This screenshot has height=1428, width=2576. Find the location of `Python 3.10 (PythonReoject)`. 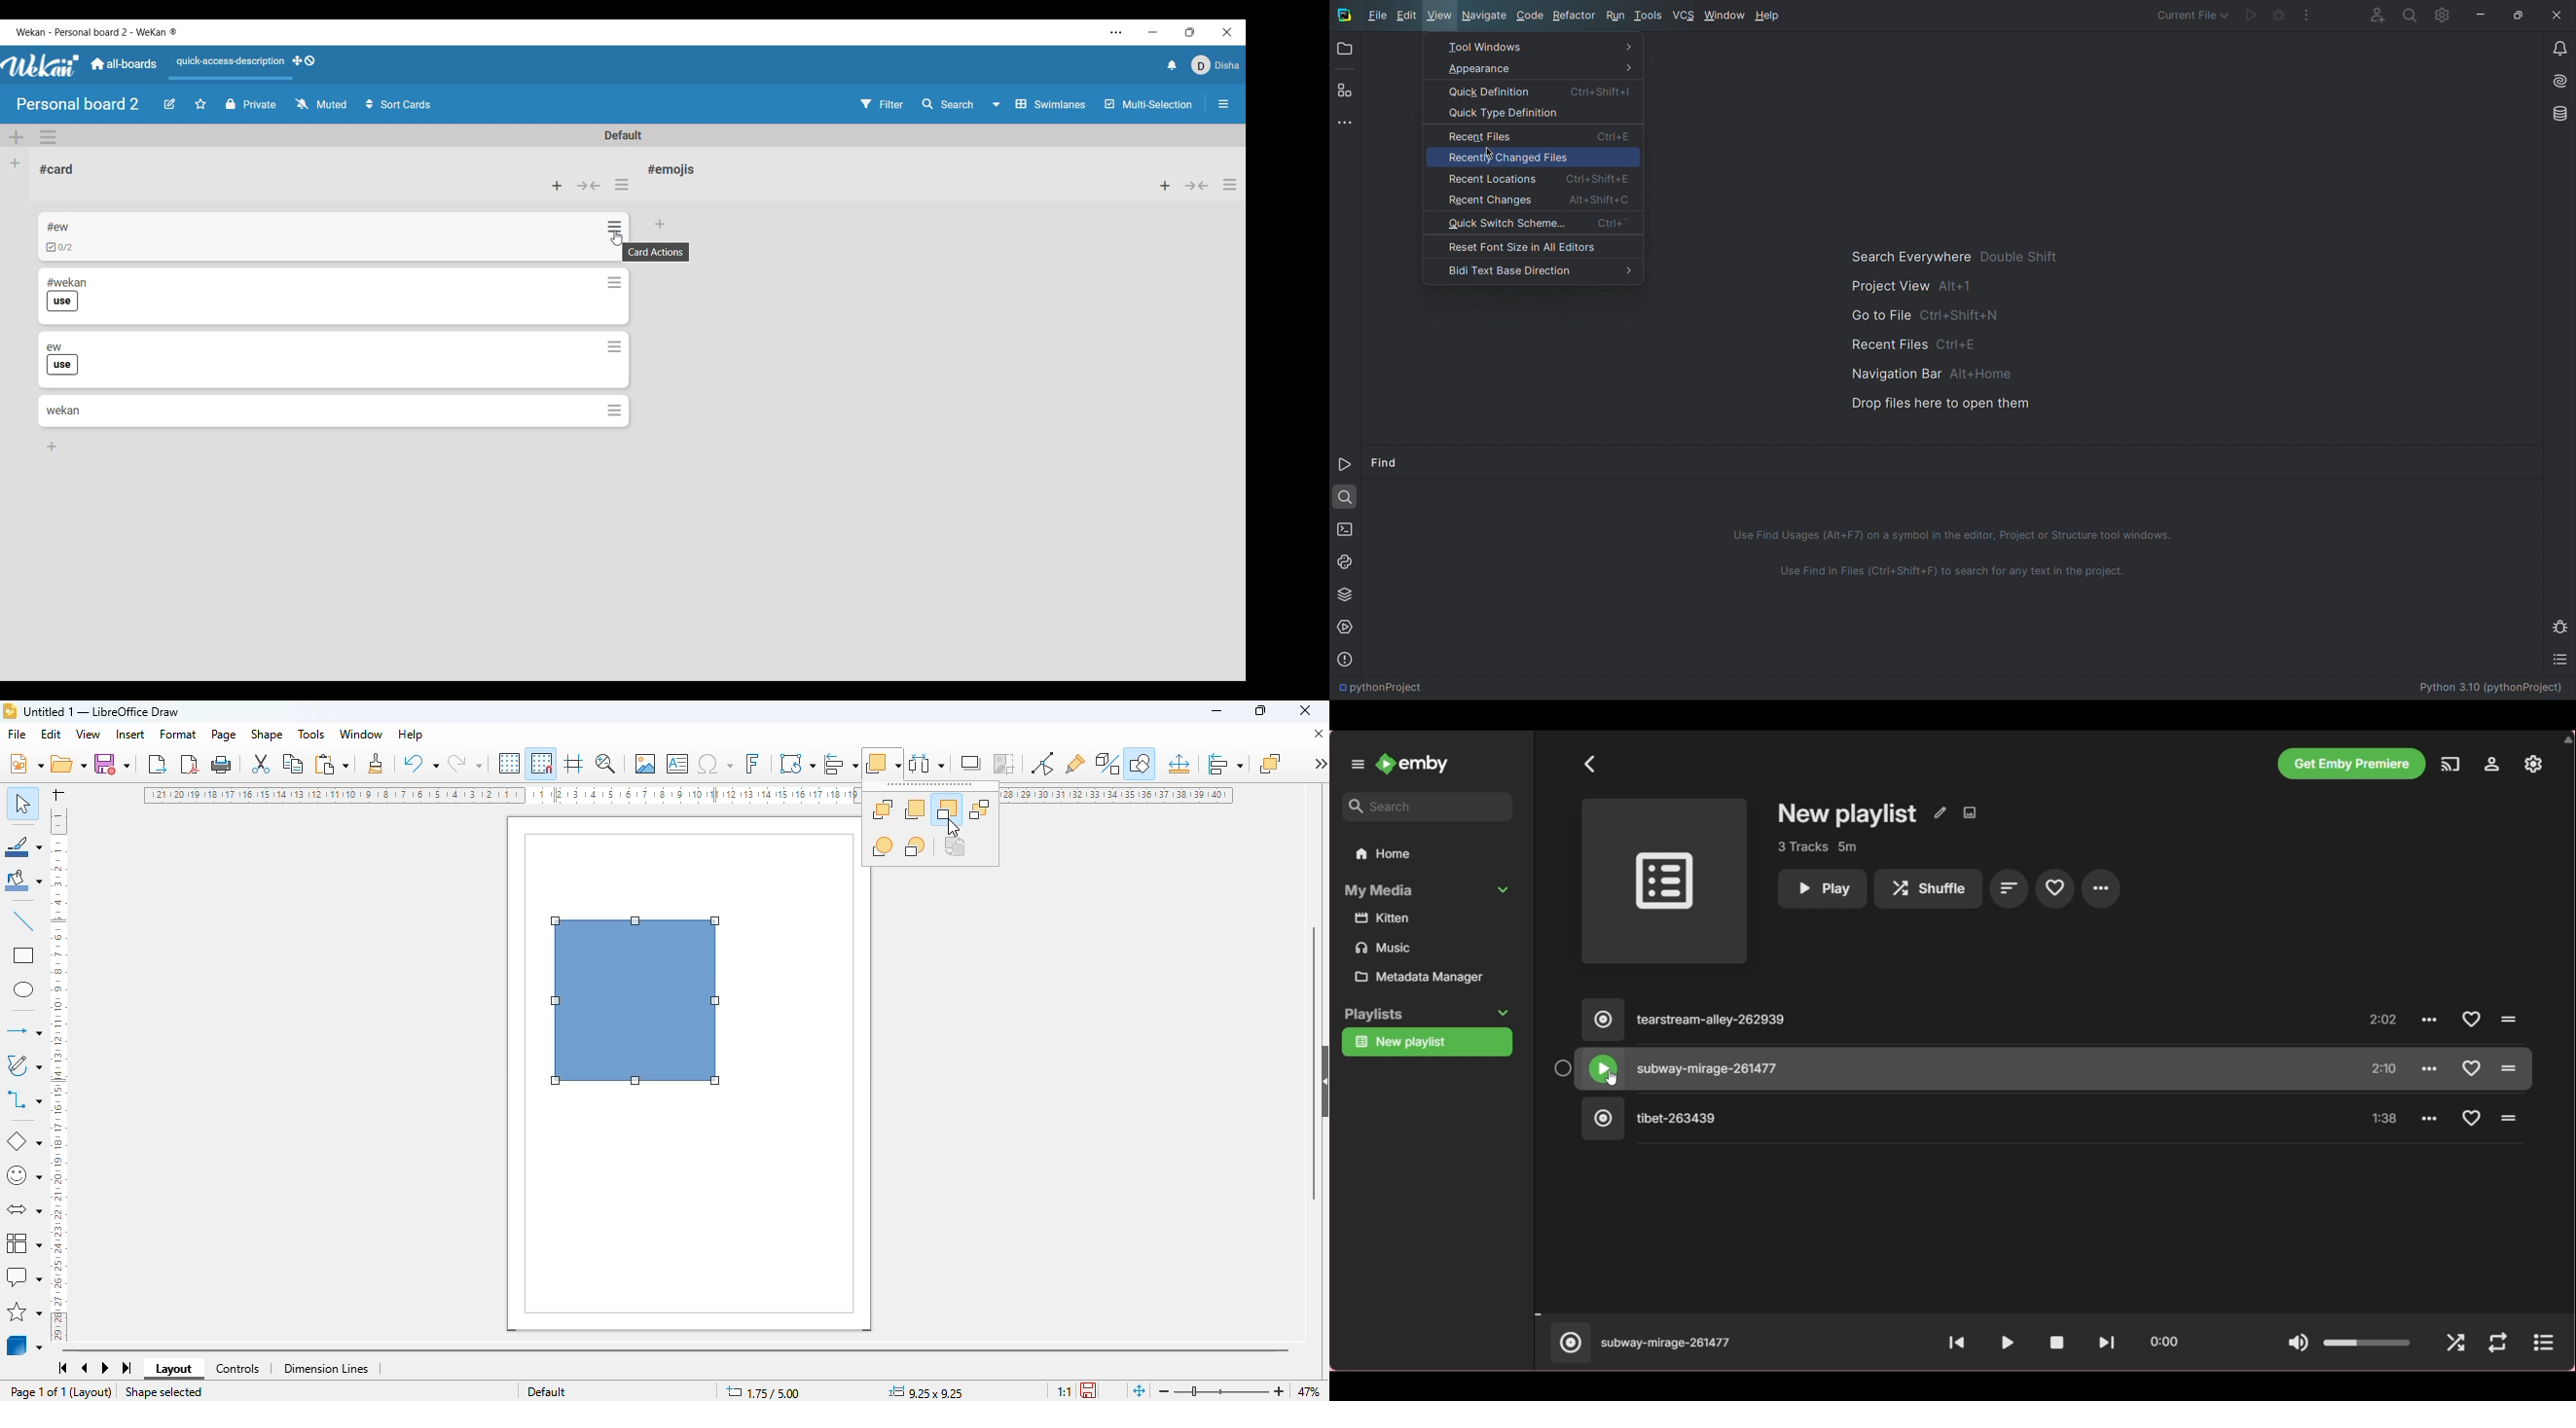

Python 3.10 (PythonReoject) is located at coordinates (2489, 687).